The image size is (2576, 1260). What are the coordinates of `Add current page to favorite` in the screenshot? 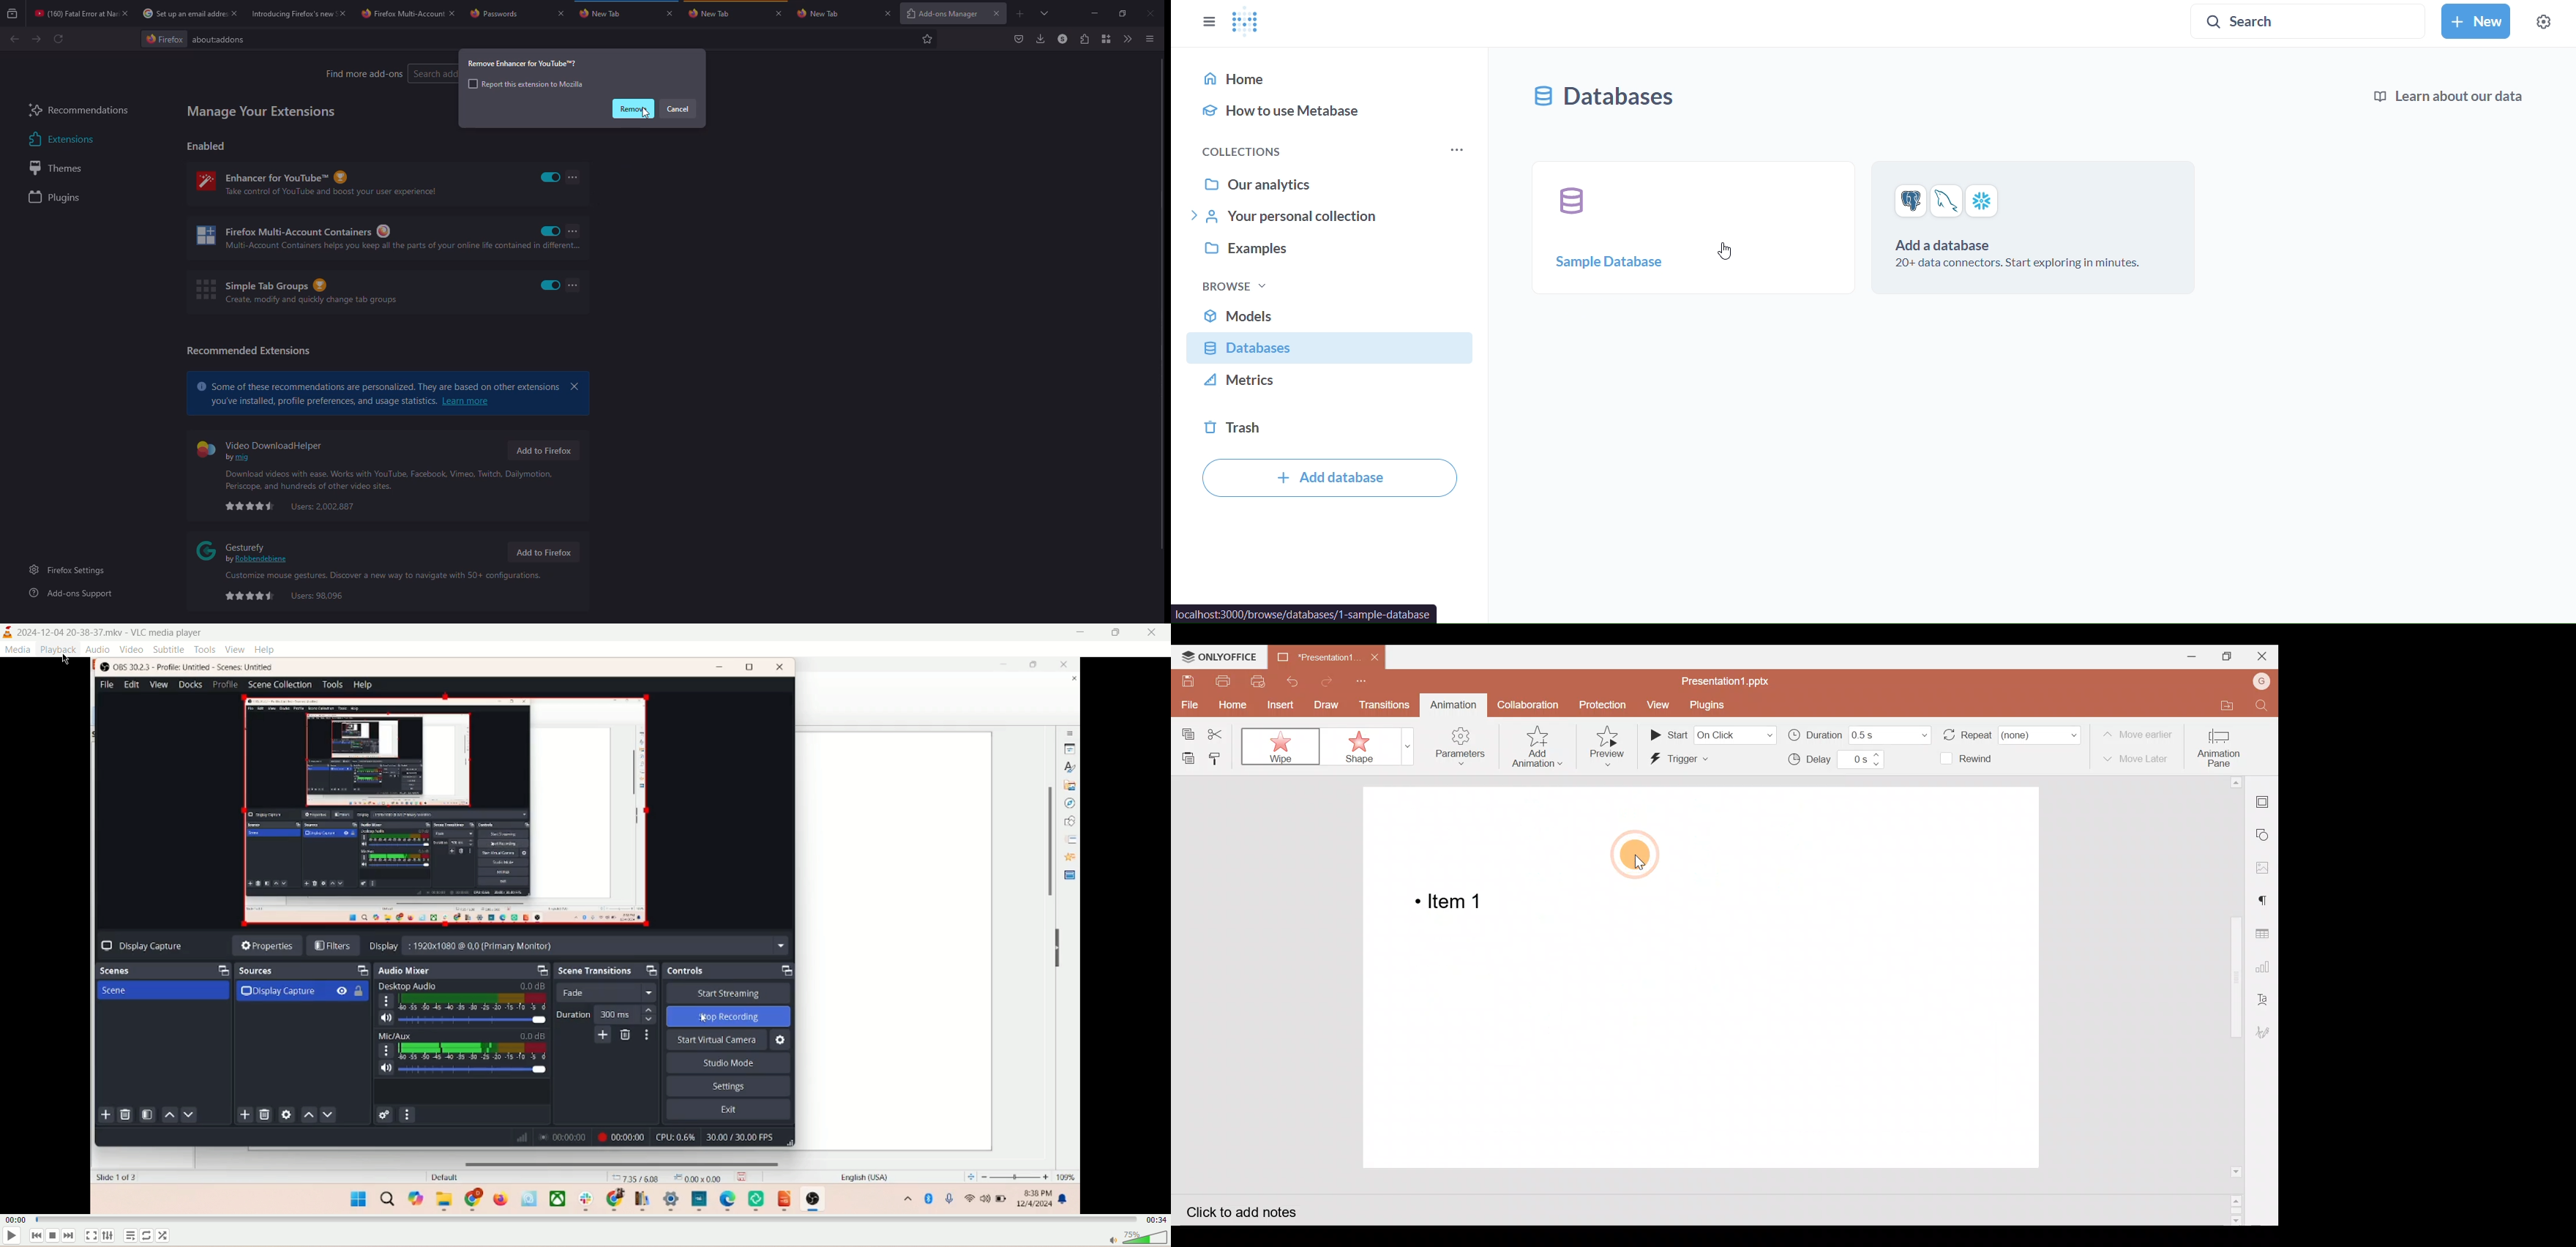 It's located at (927, 39).